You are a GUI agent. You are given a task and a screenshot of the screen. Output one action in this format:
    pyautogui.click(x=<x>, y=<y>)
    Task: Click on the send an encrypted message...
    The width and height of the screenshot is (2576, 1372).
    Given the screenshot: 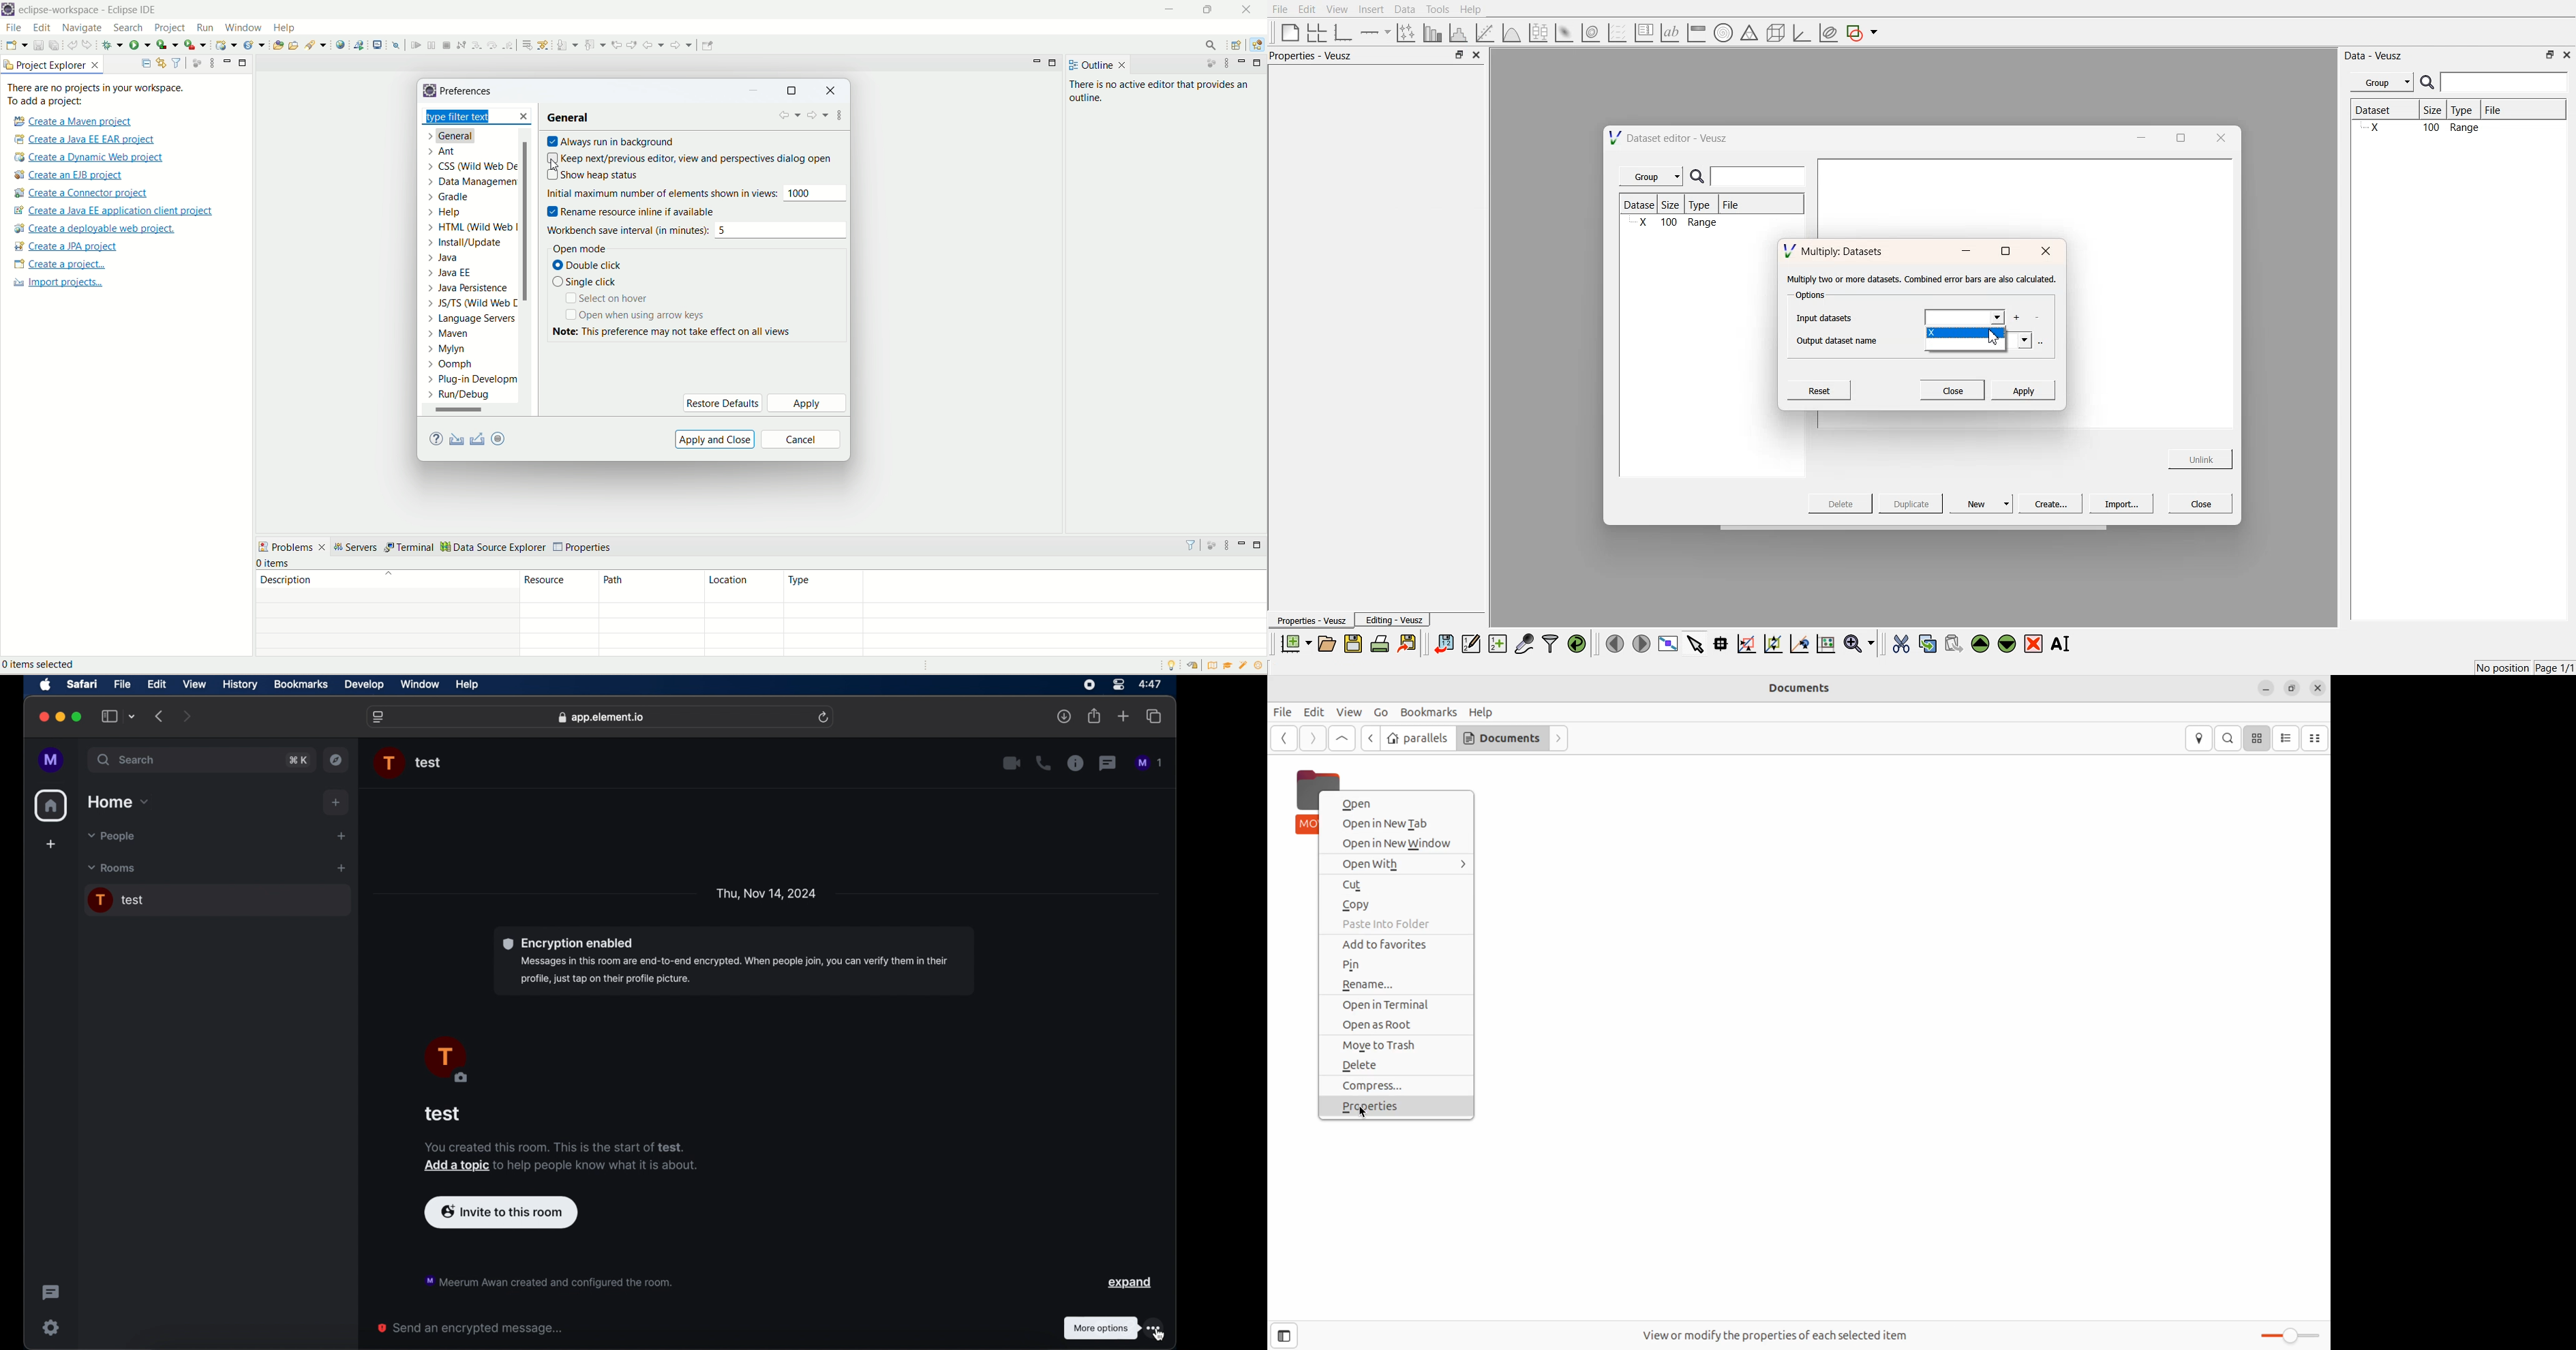 What is the action you would take?
    pyautogui.click(x=471, y=1328)
    